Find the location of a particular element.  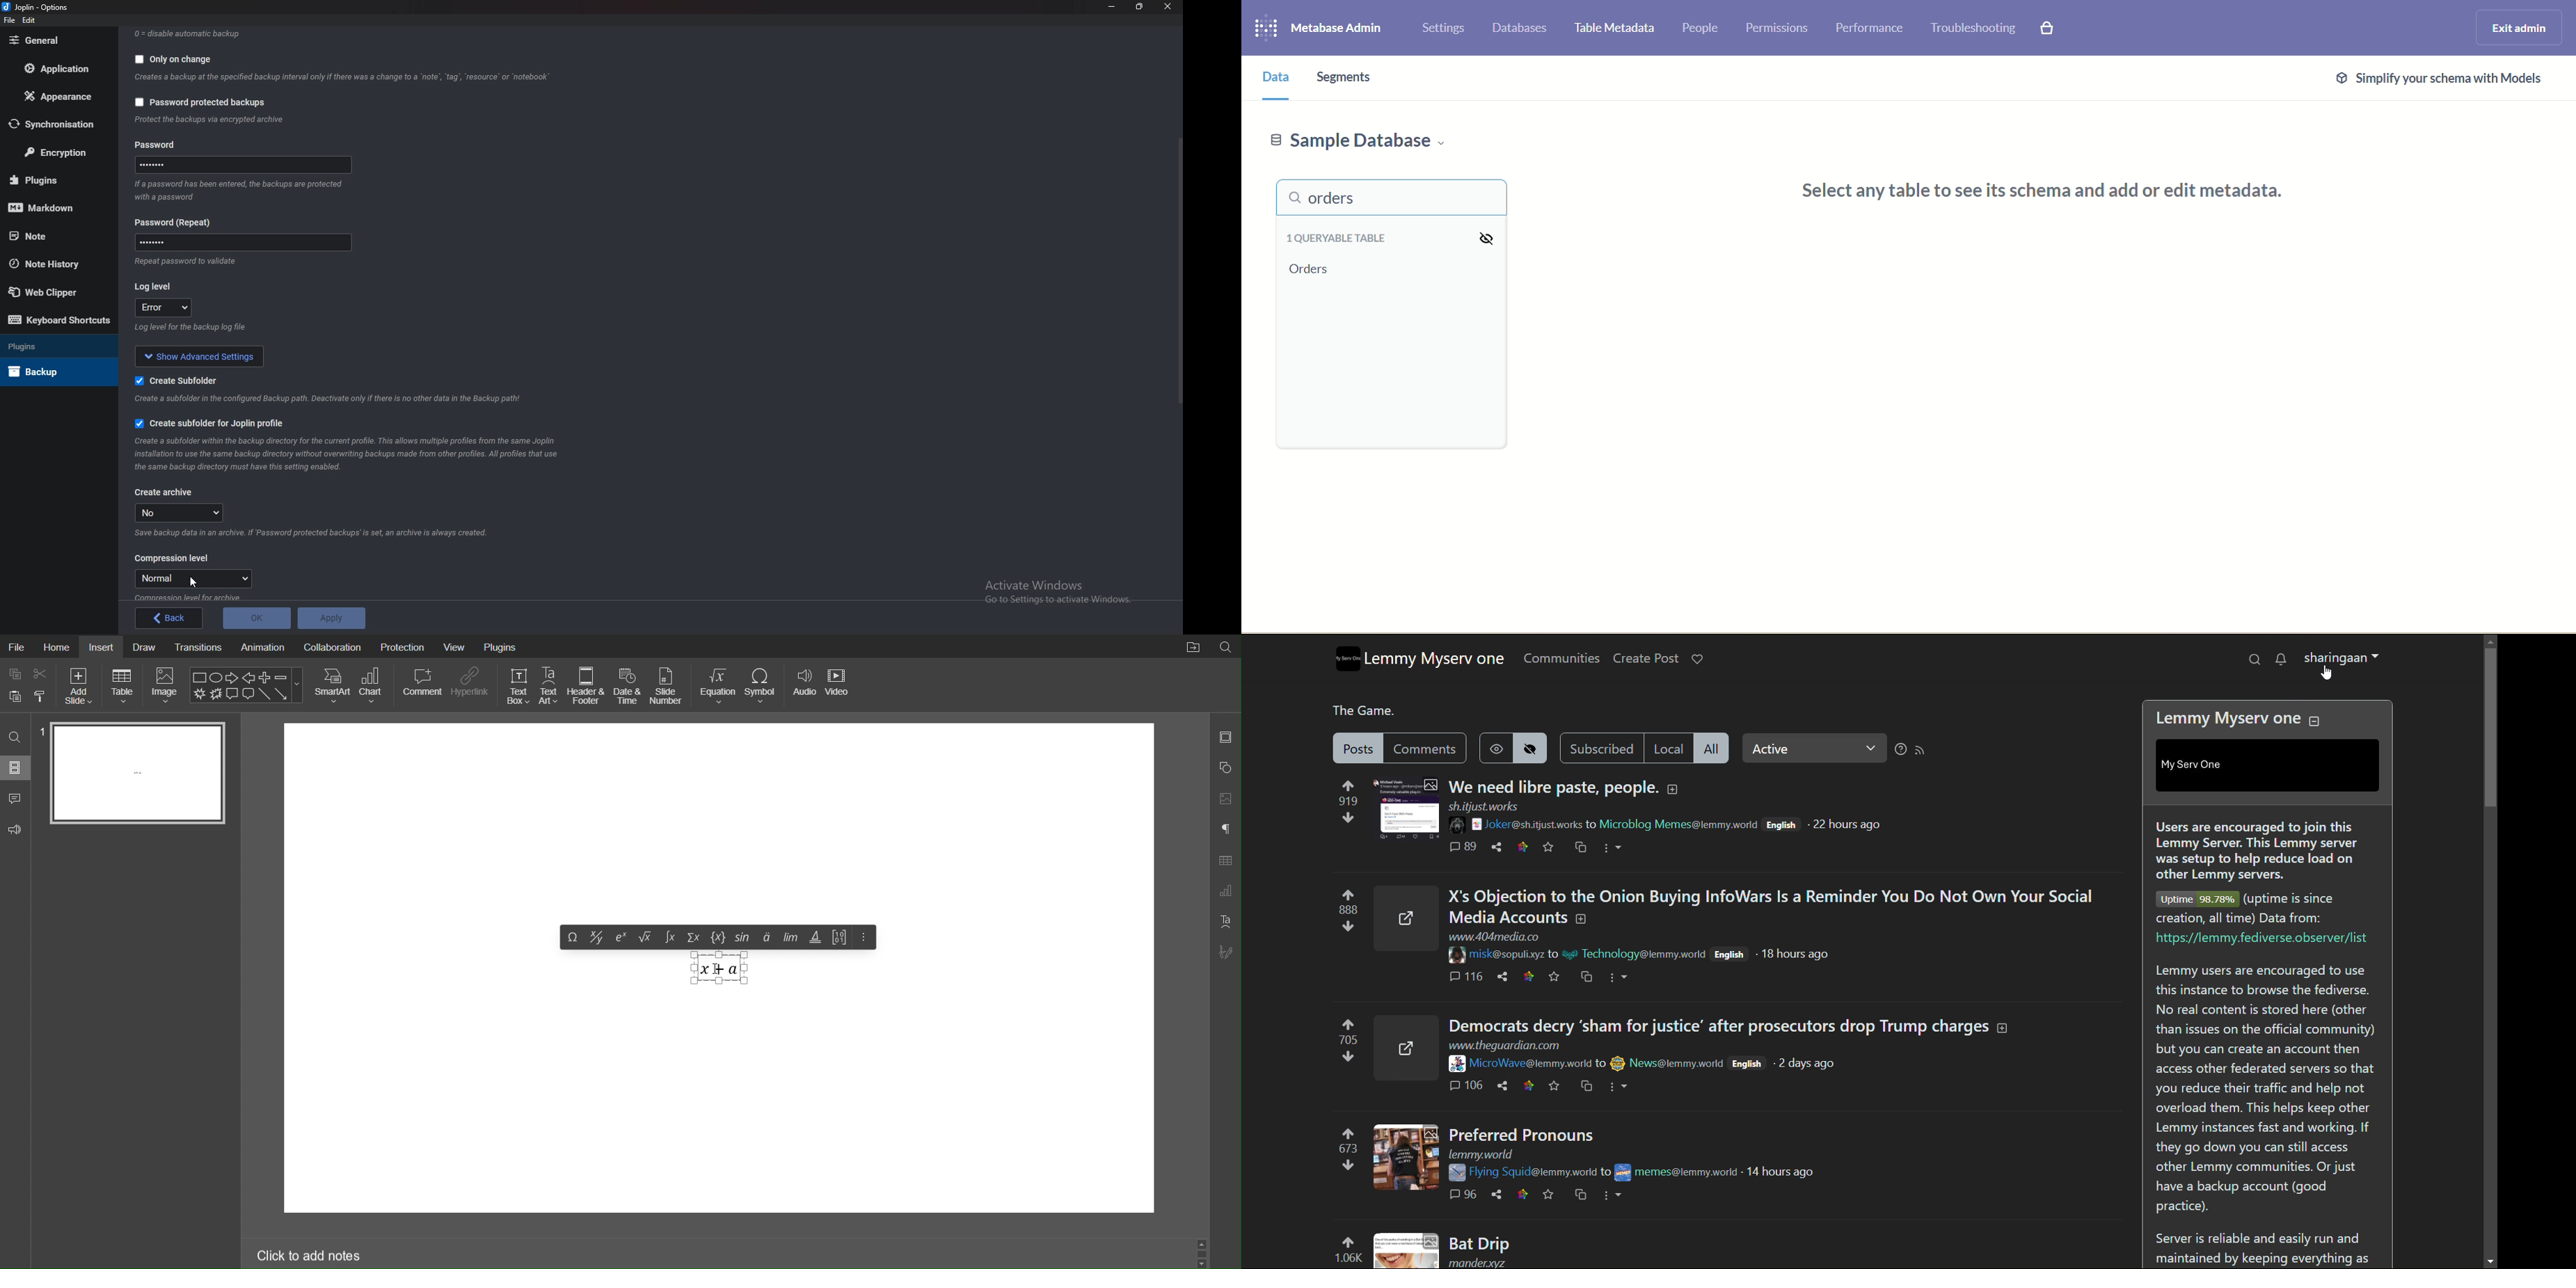

Collaboration is located at coordinates (332, 646).